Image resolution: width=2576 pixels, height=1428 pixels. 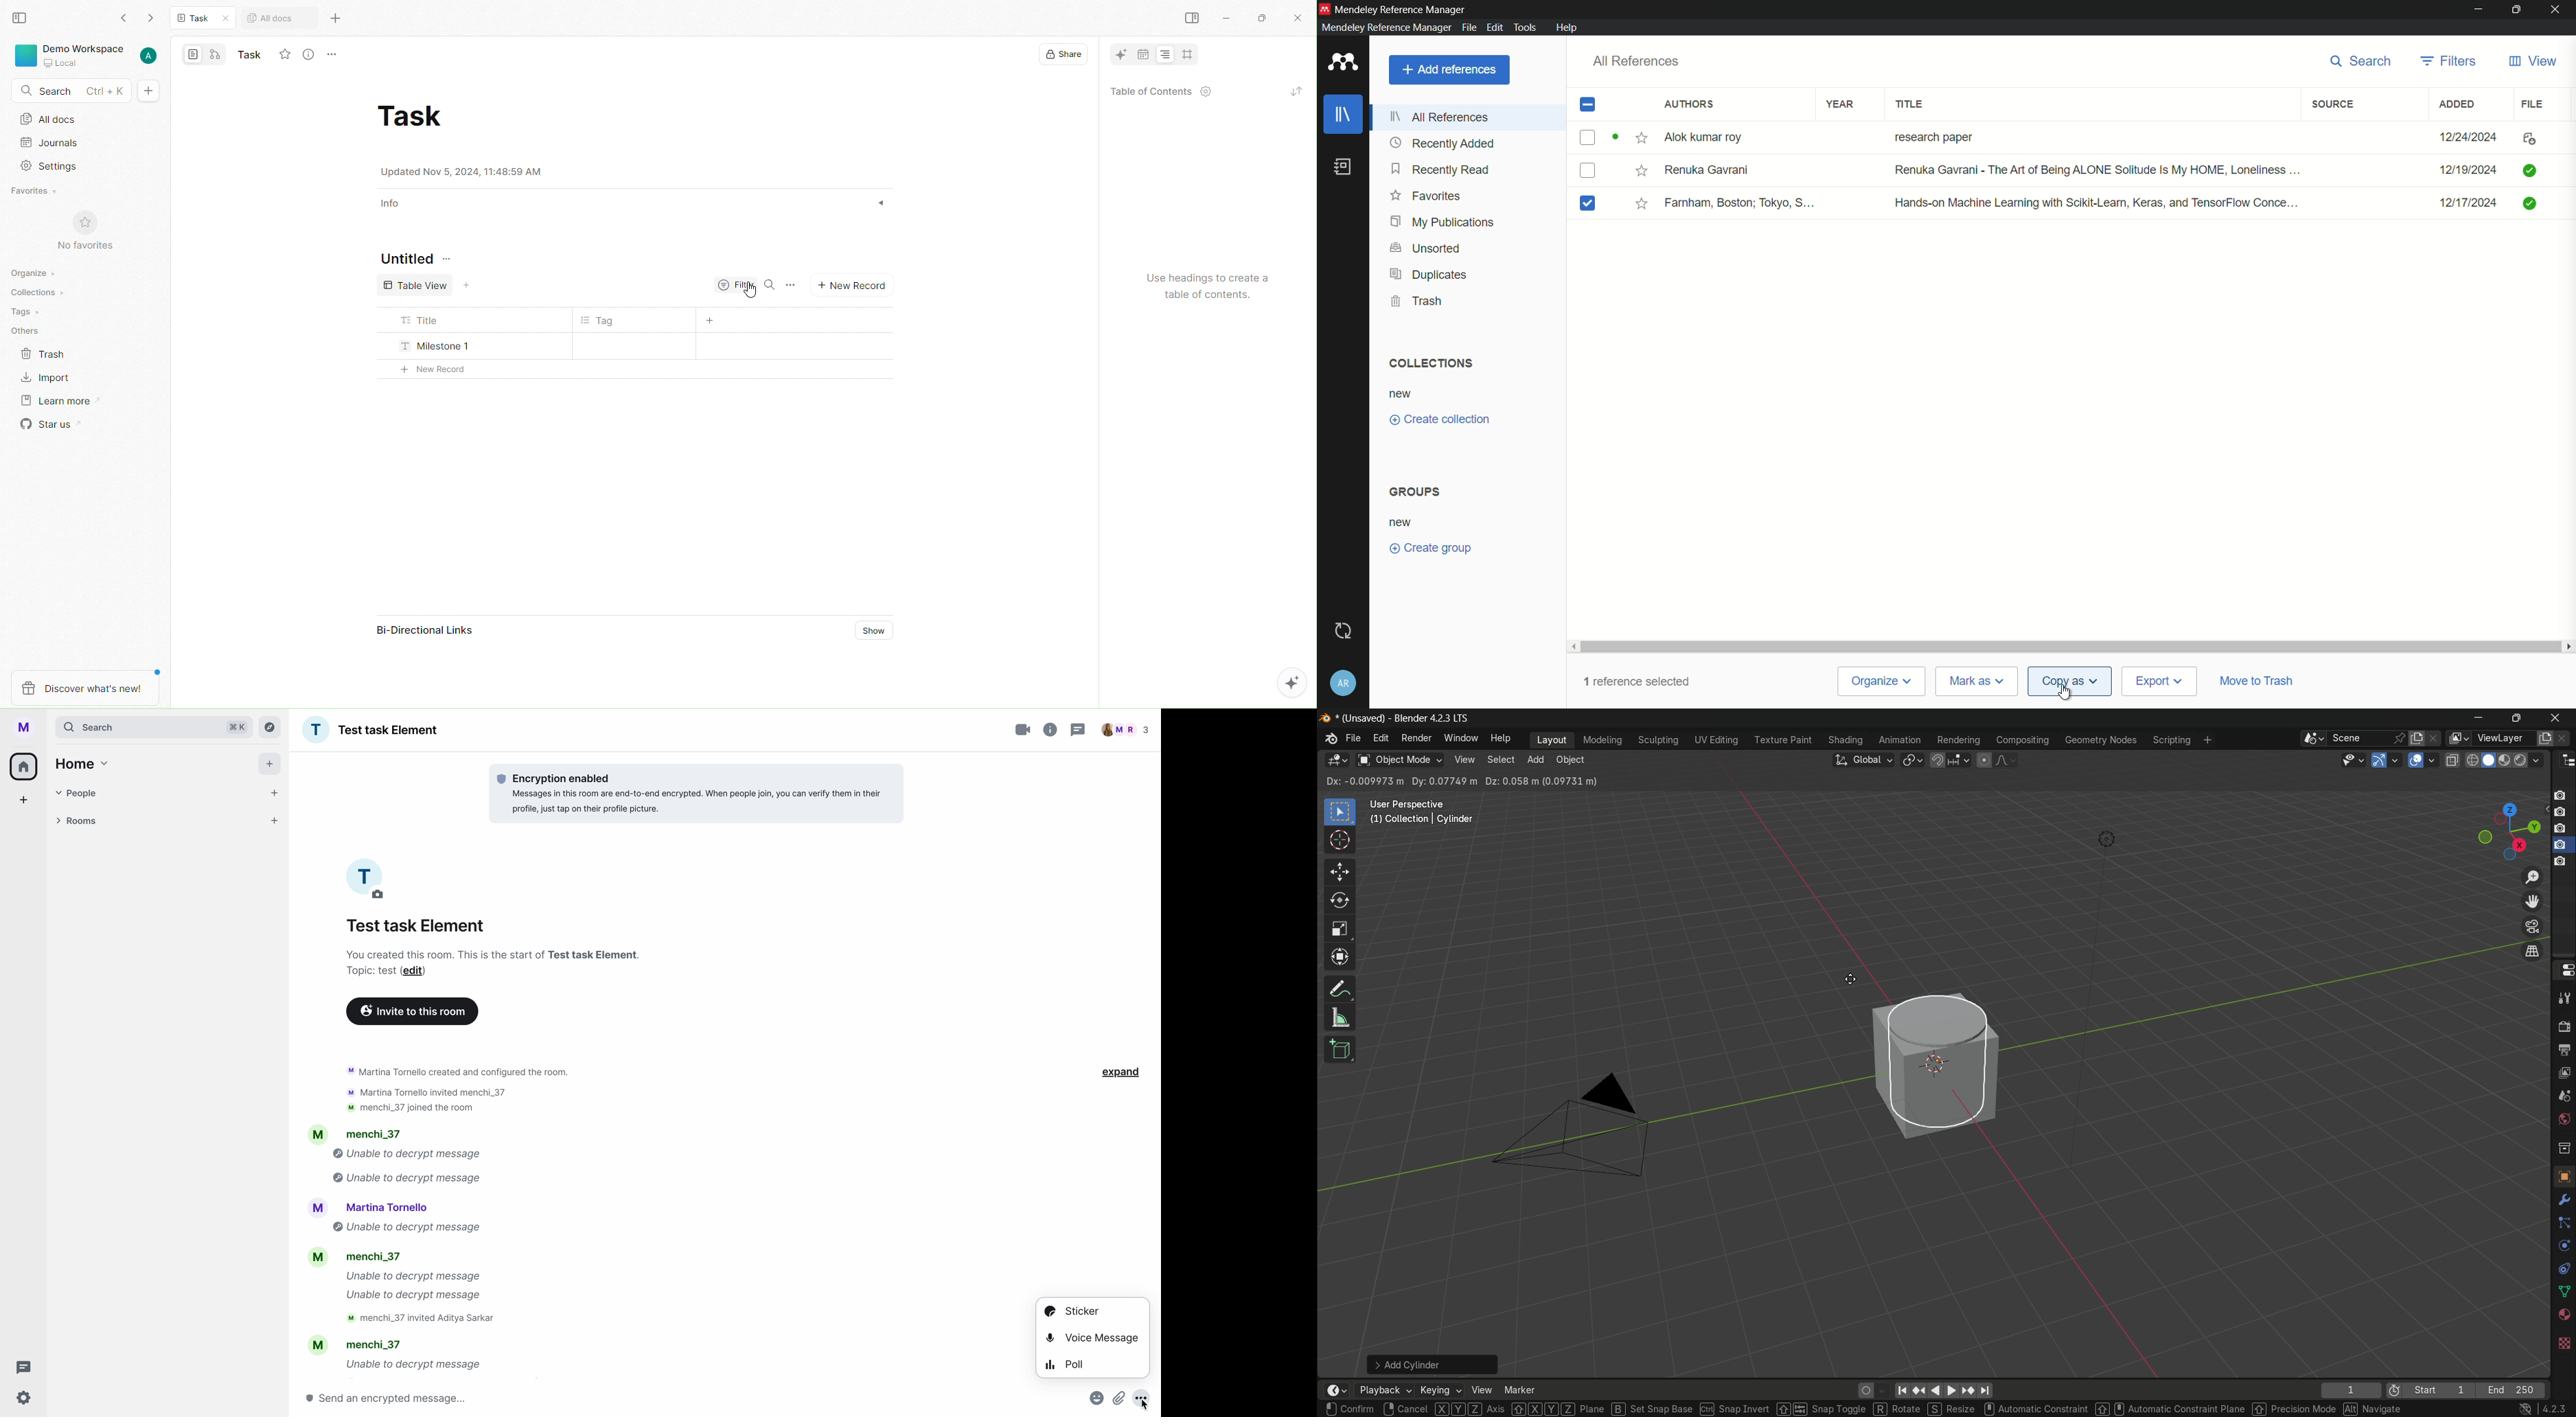 What do you see at coordinates (2458, 104) in the screenshot?
I see `added` at bounding box center [2458, 104].